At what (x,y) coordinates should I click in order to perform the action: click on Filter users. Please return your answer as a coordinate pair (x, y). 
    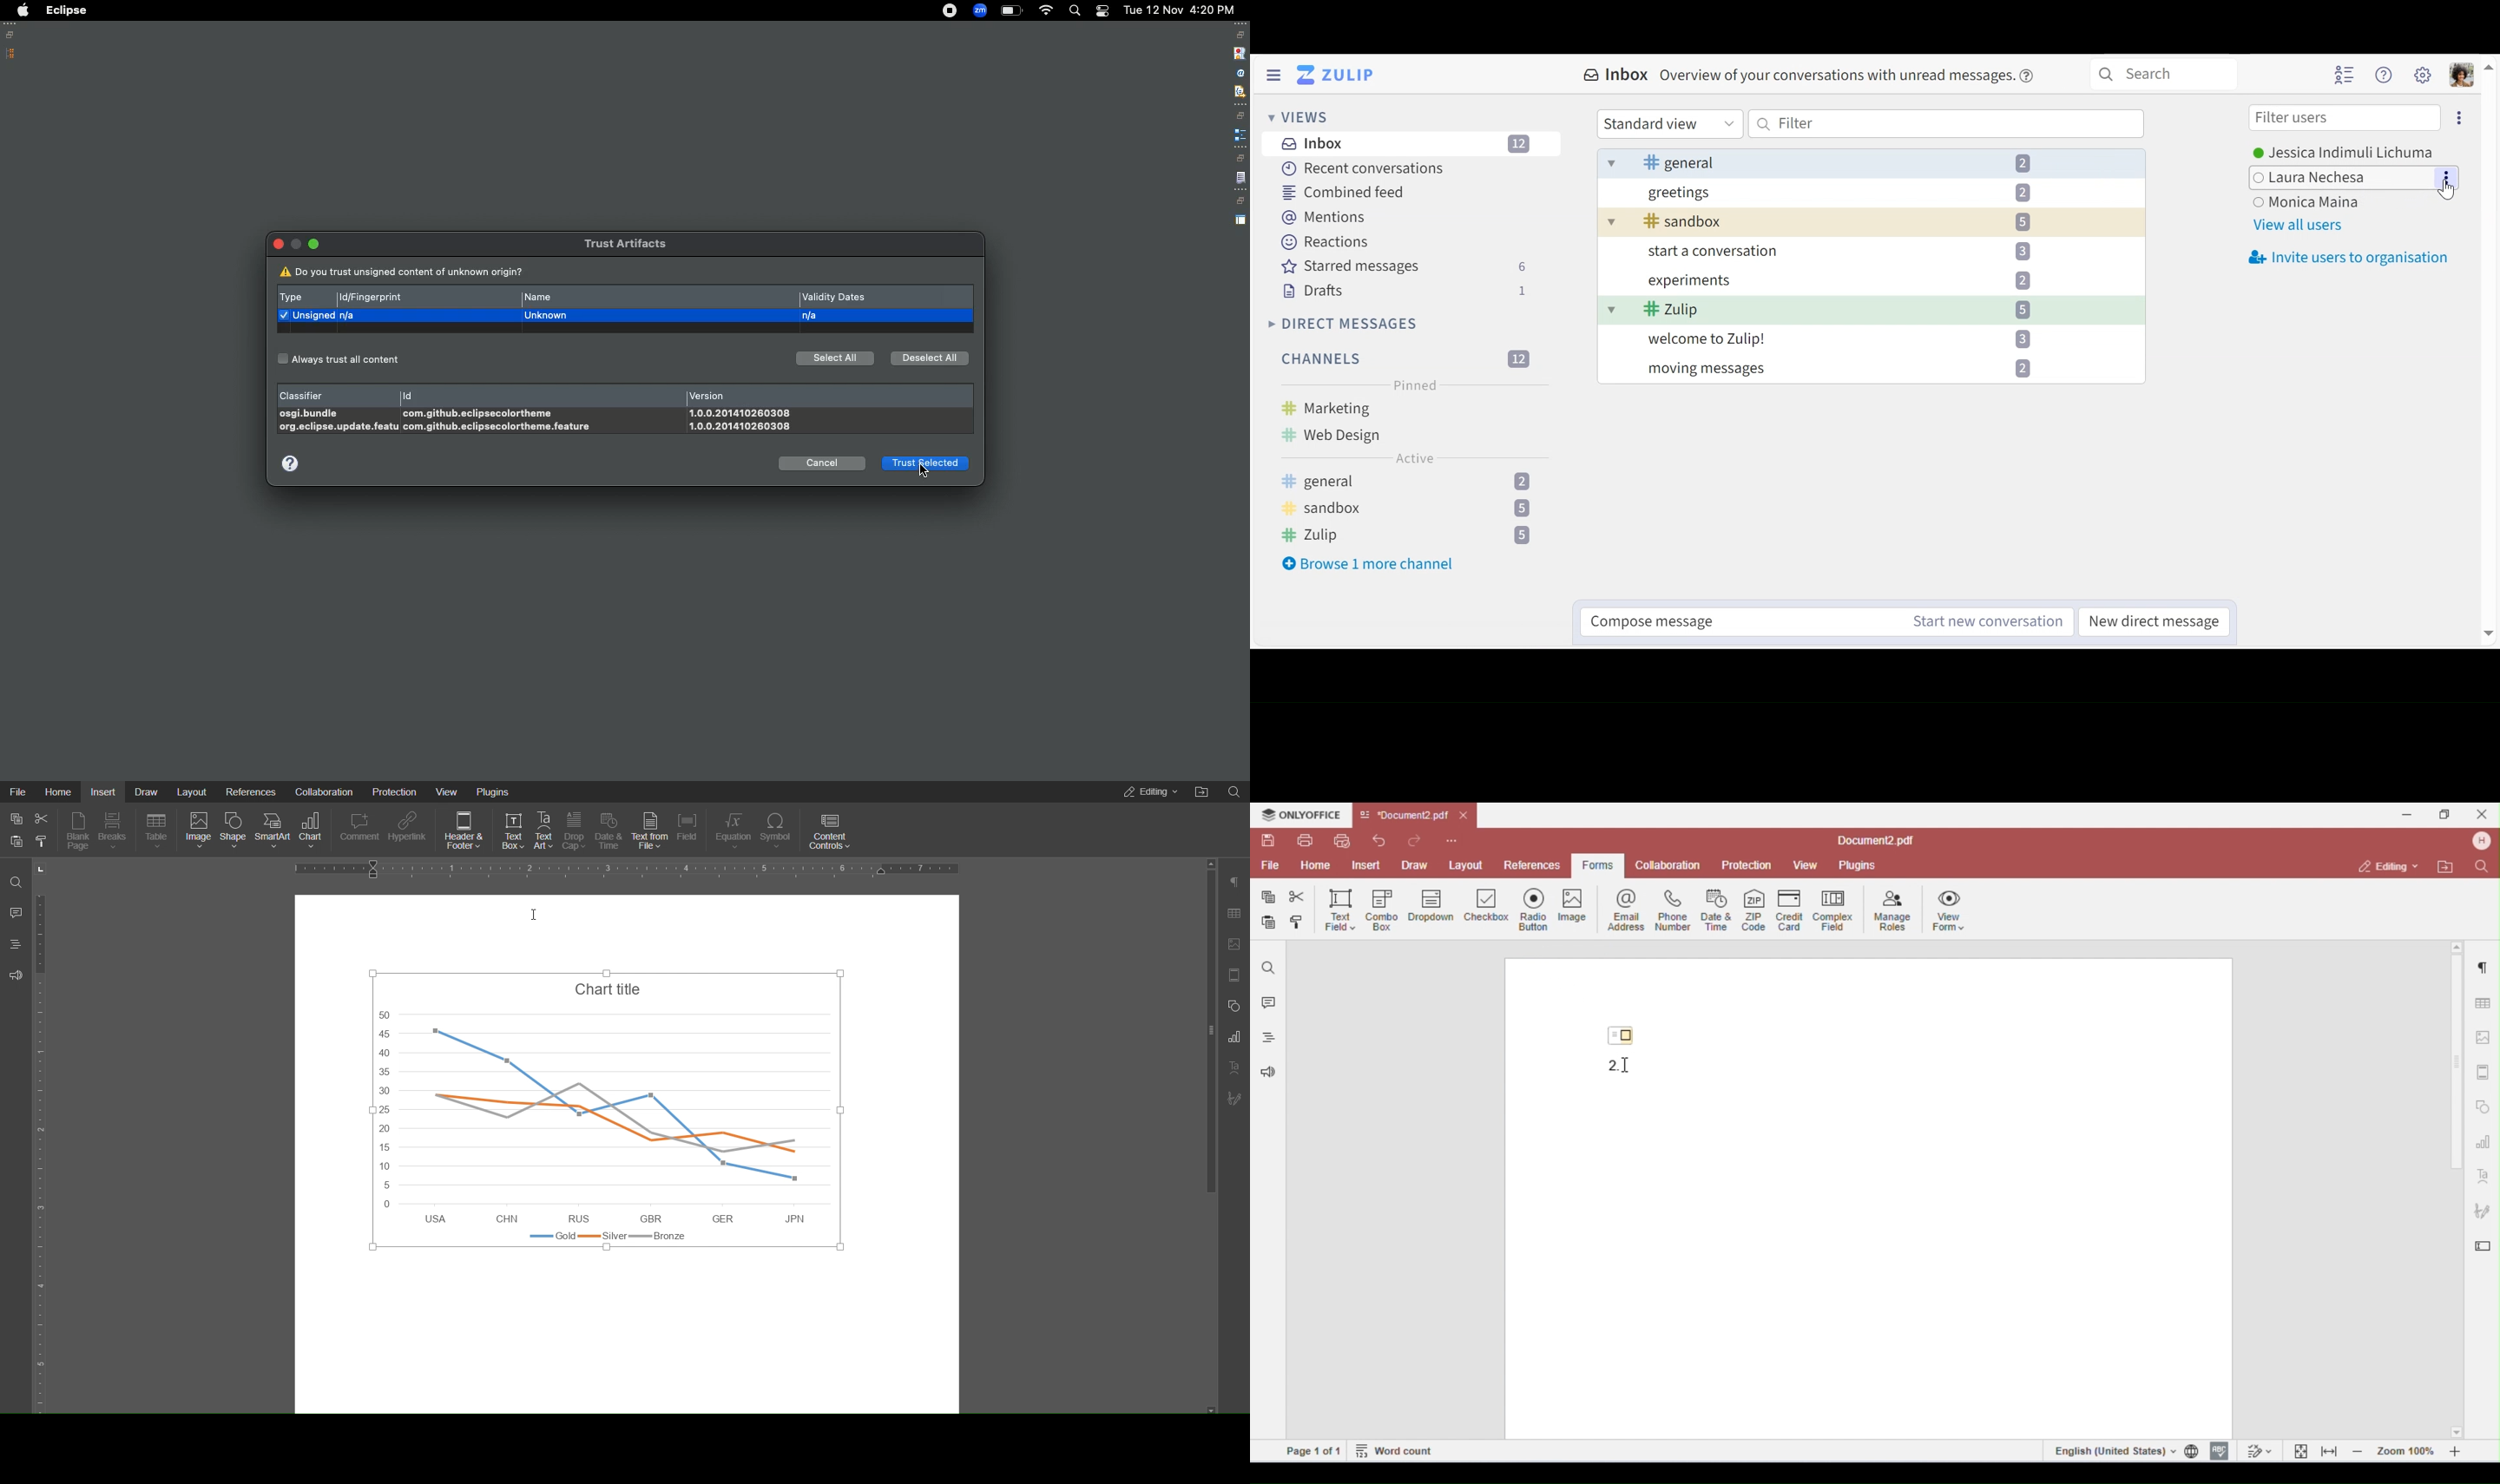
    Looking at the image, I should click on (2343, 118).